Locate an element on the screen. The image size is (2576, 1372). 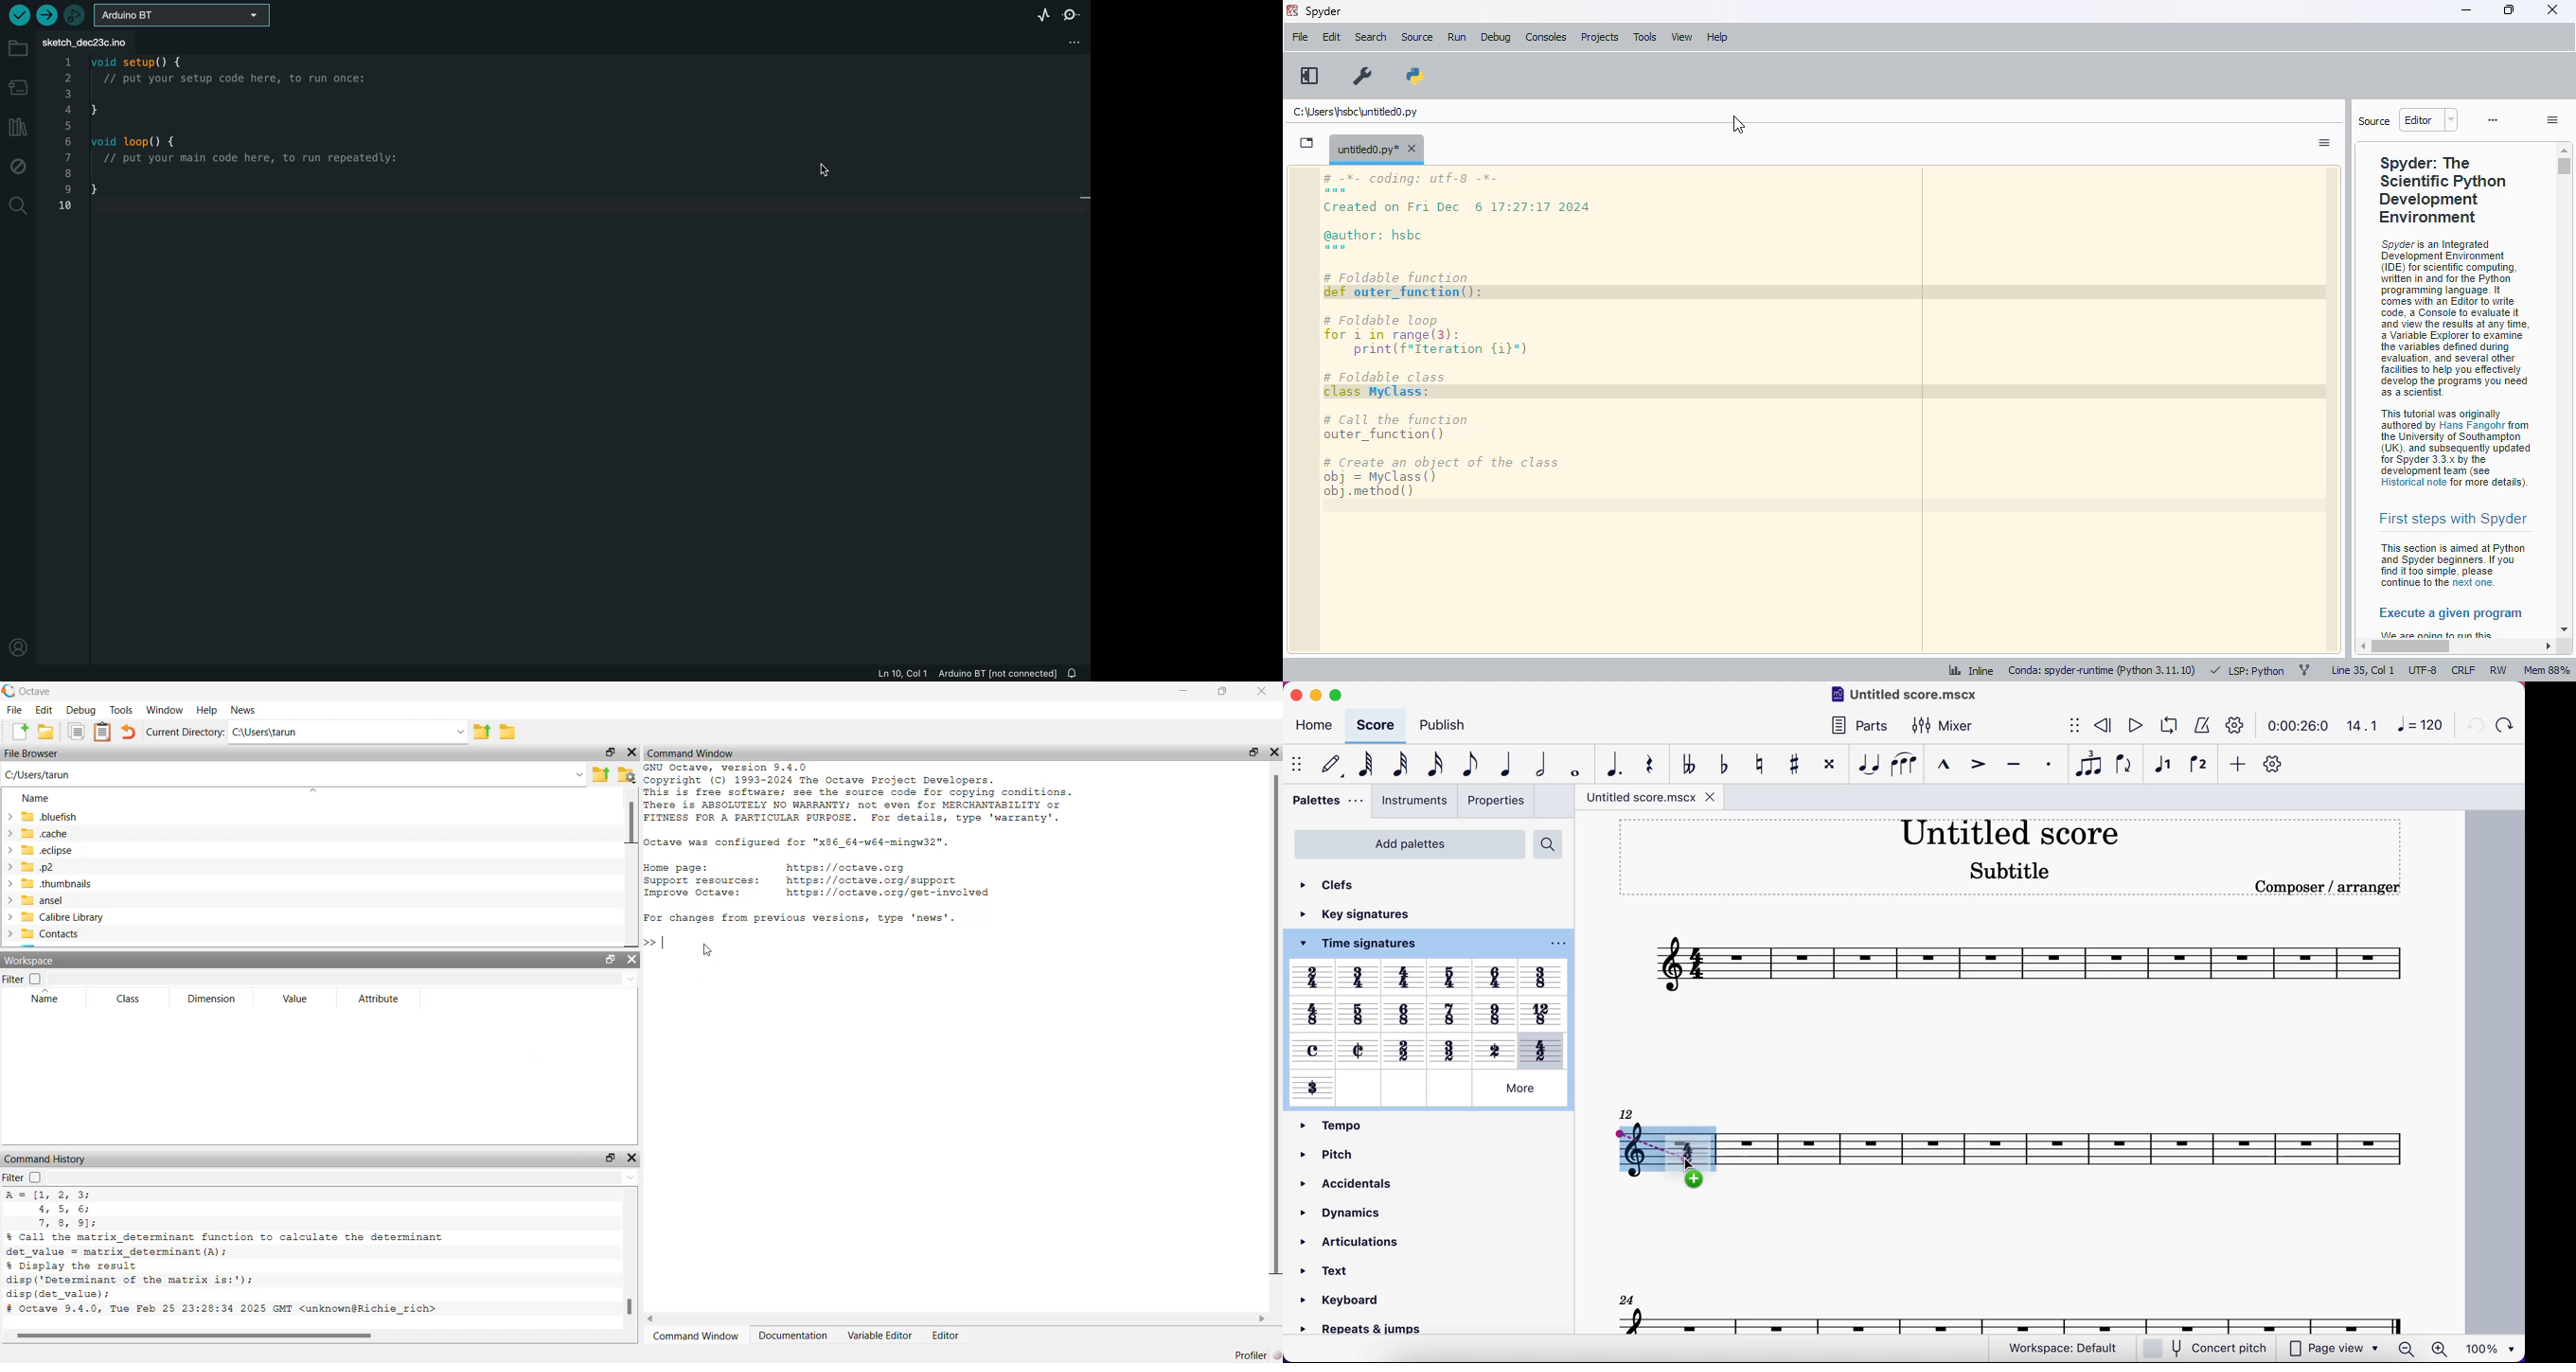
maximize current pane is located at coordinates (1309, 76).